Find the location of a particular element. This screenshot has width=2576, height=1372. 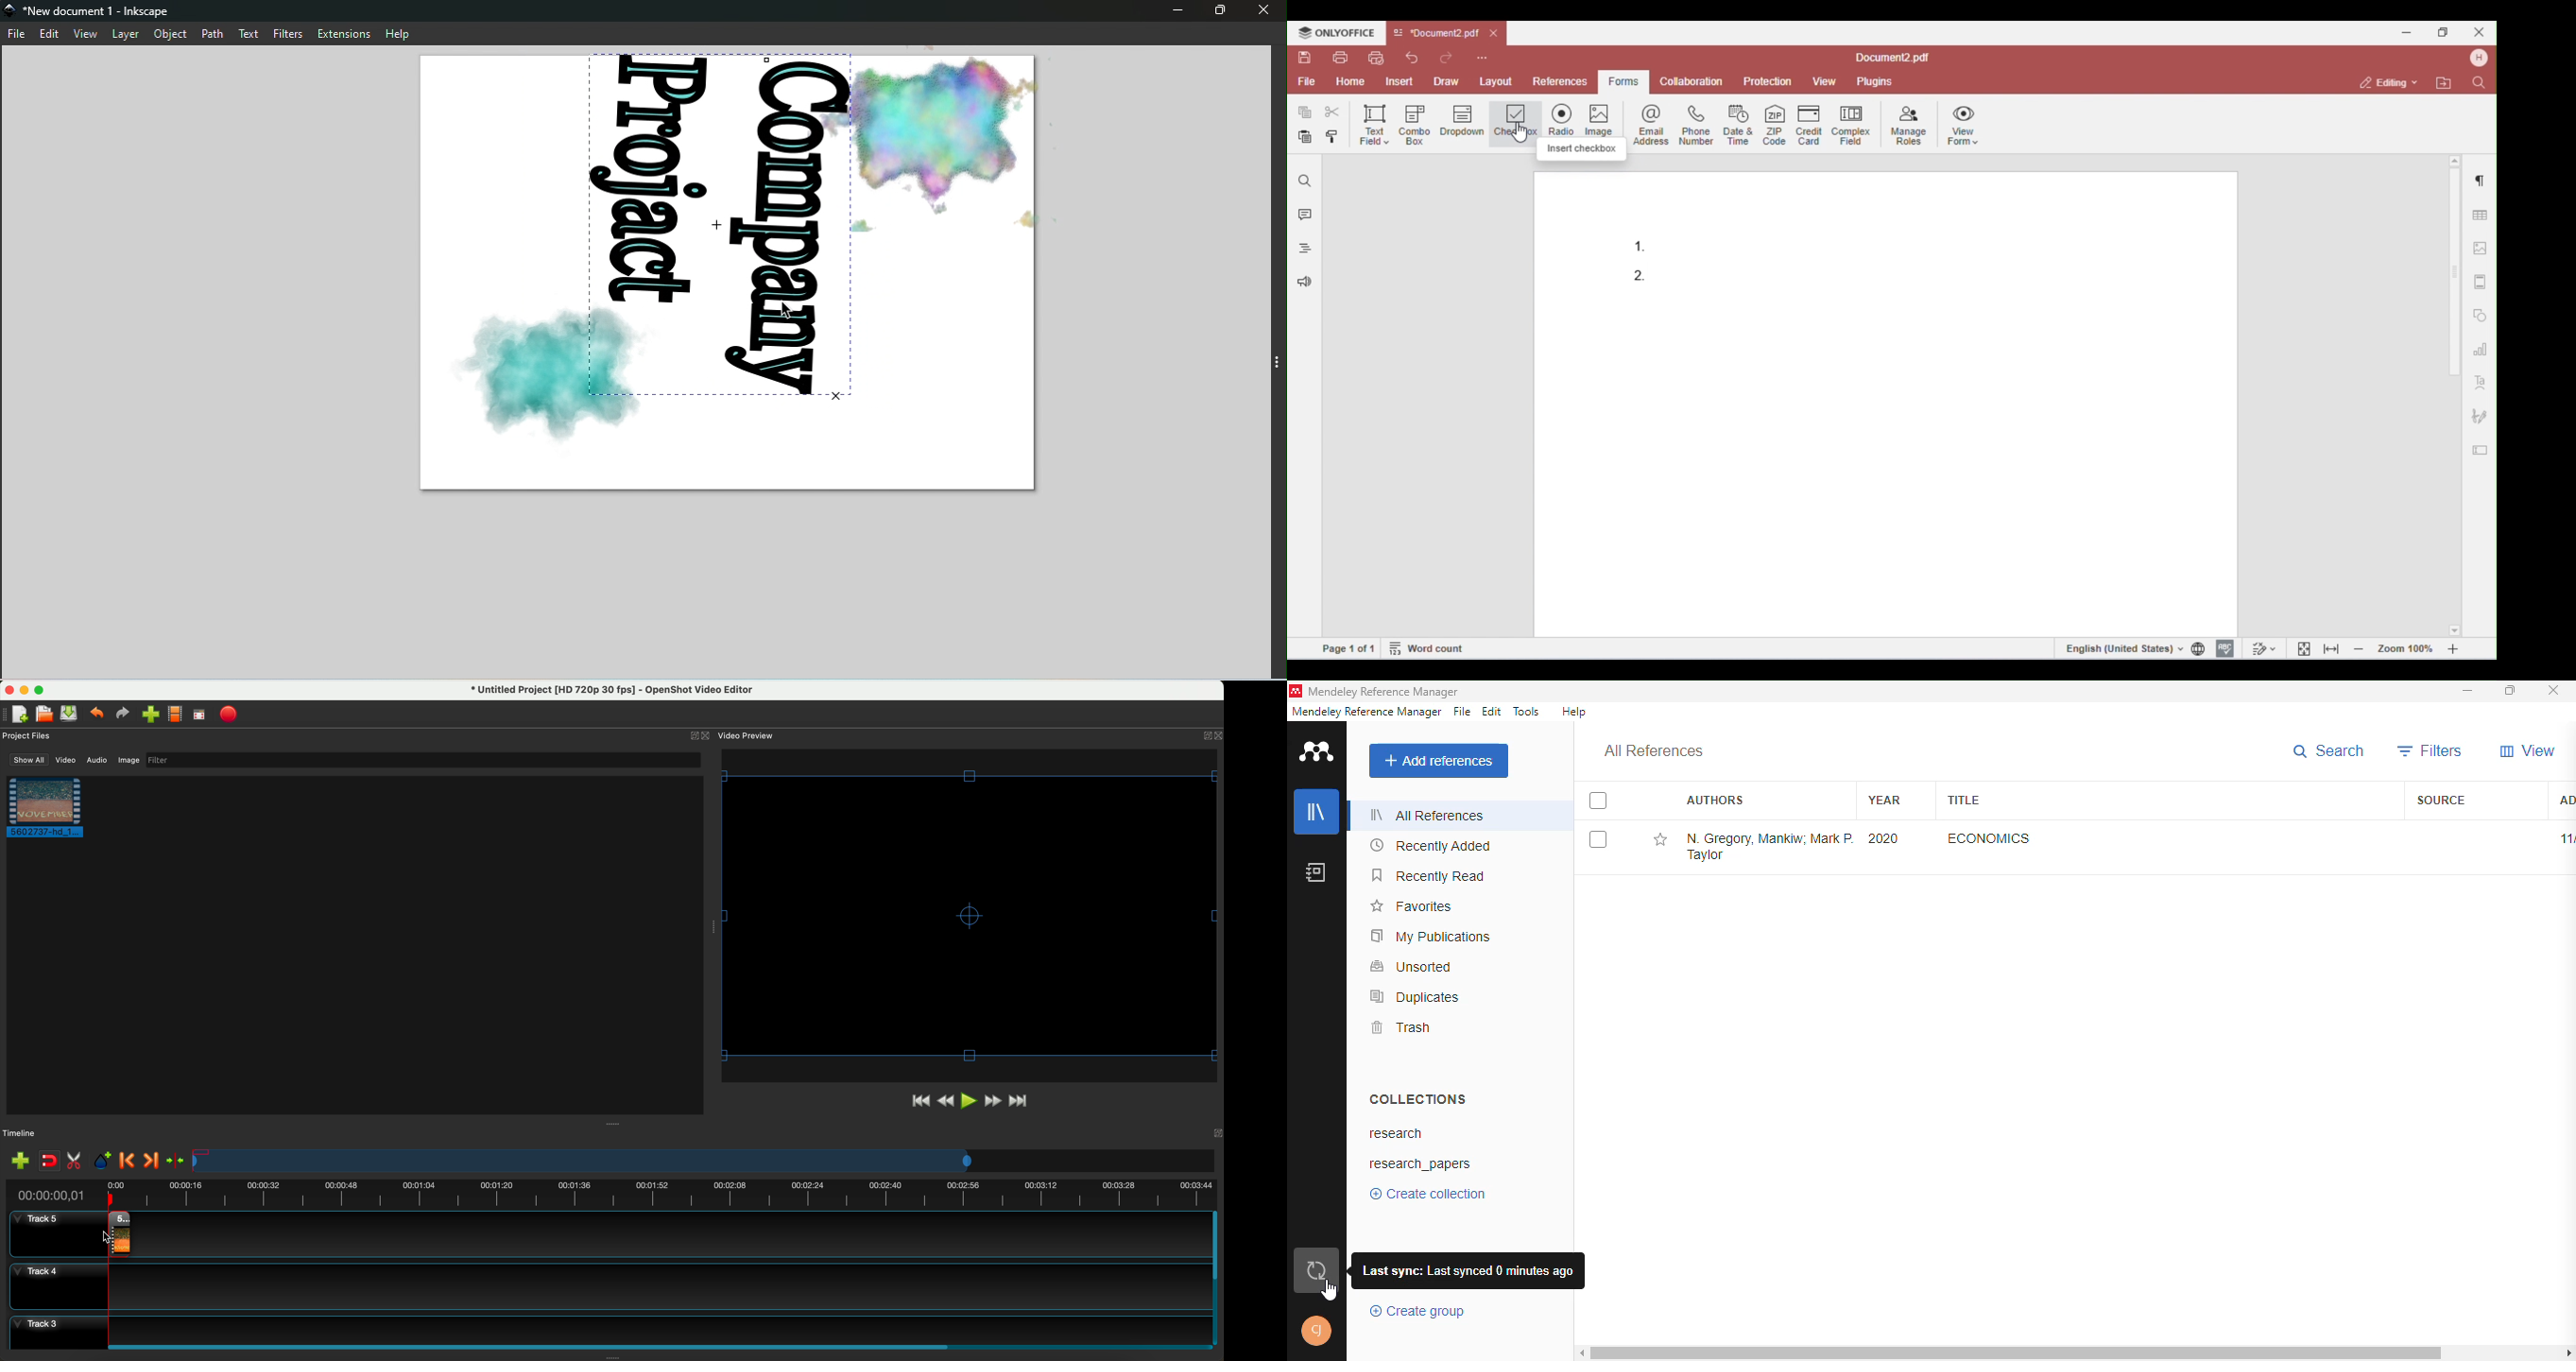

audio is located at coordinates (97, 760).